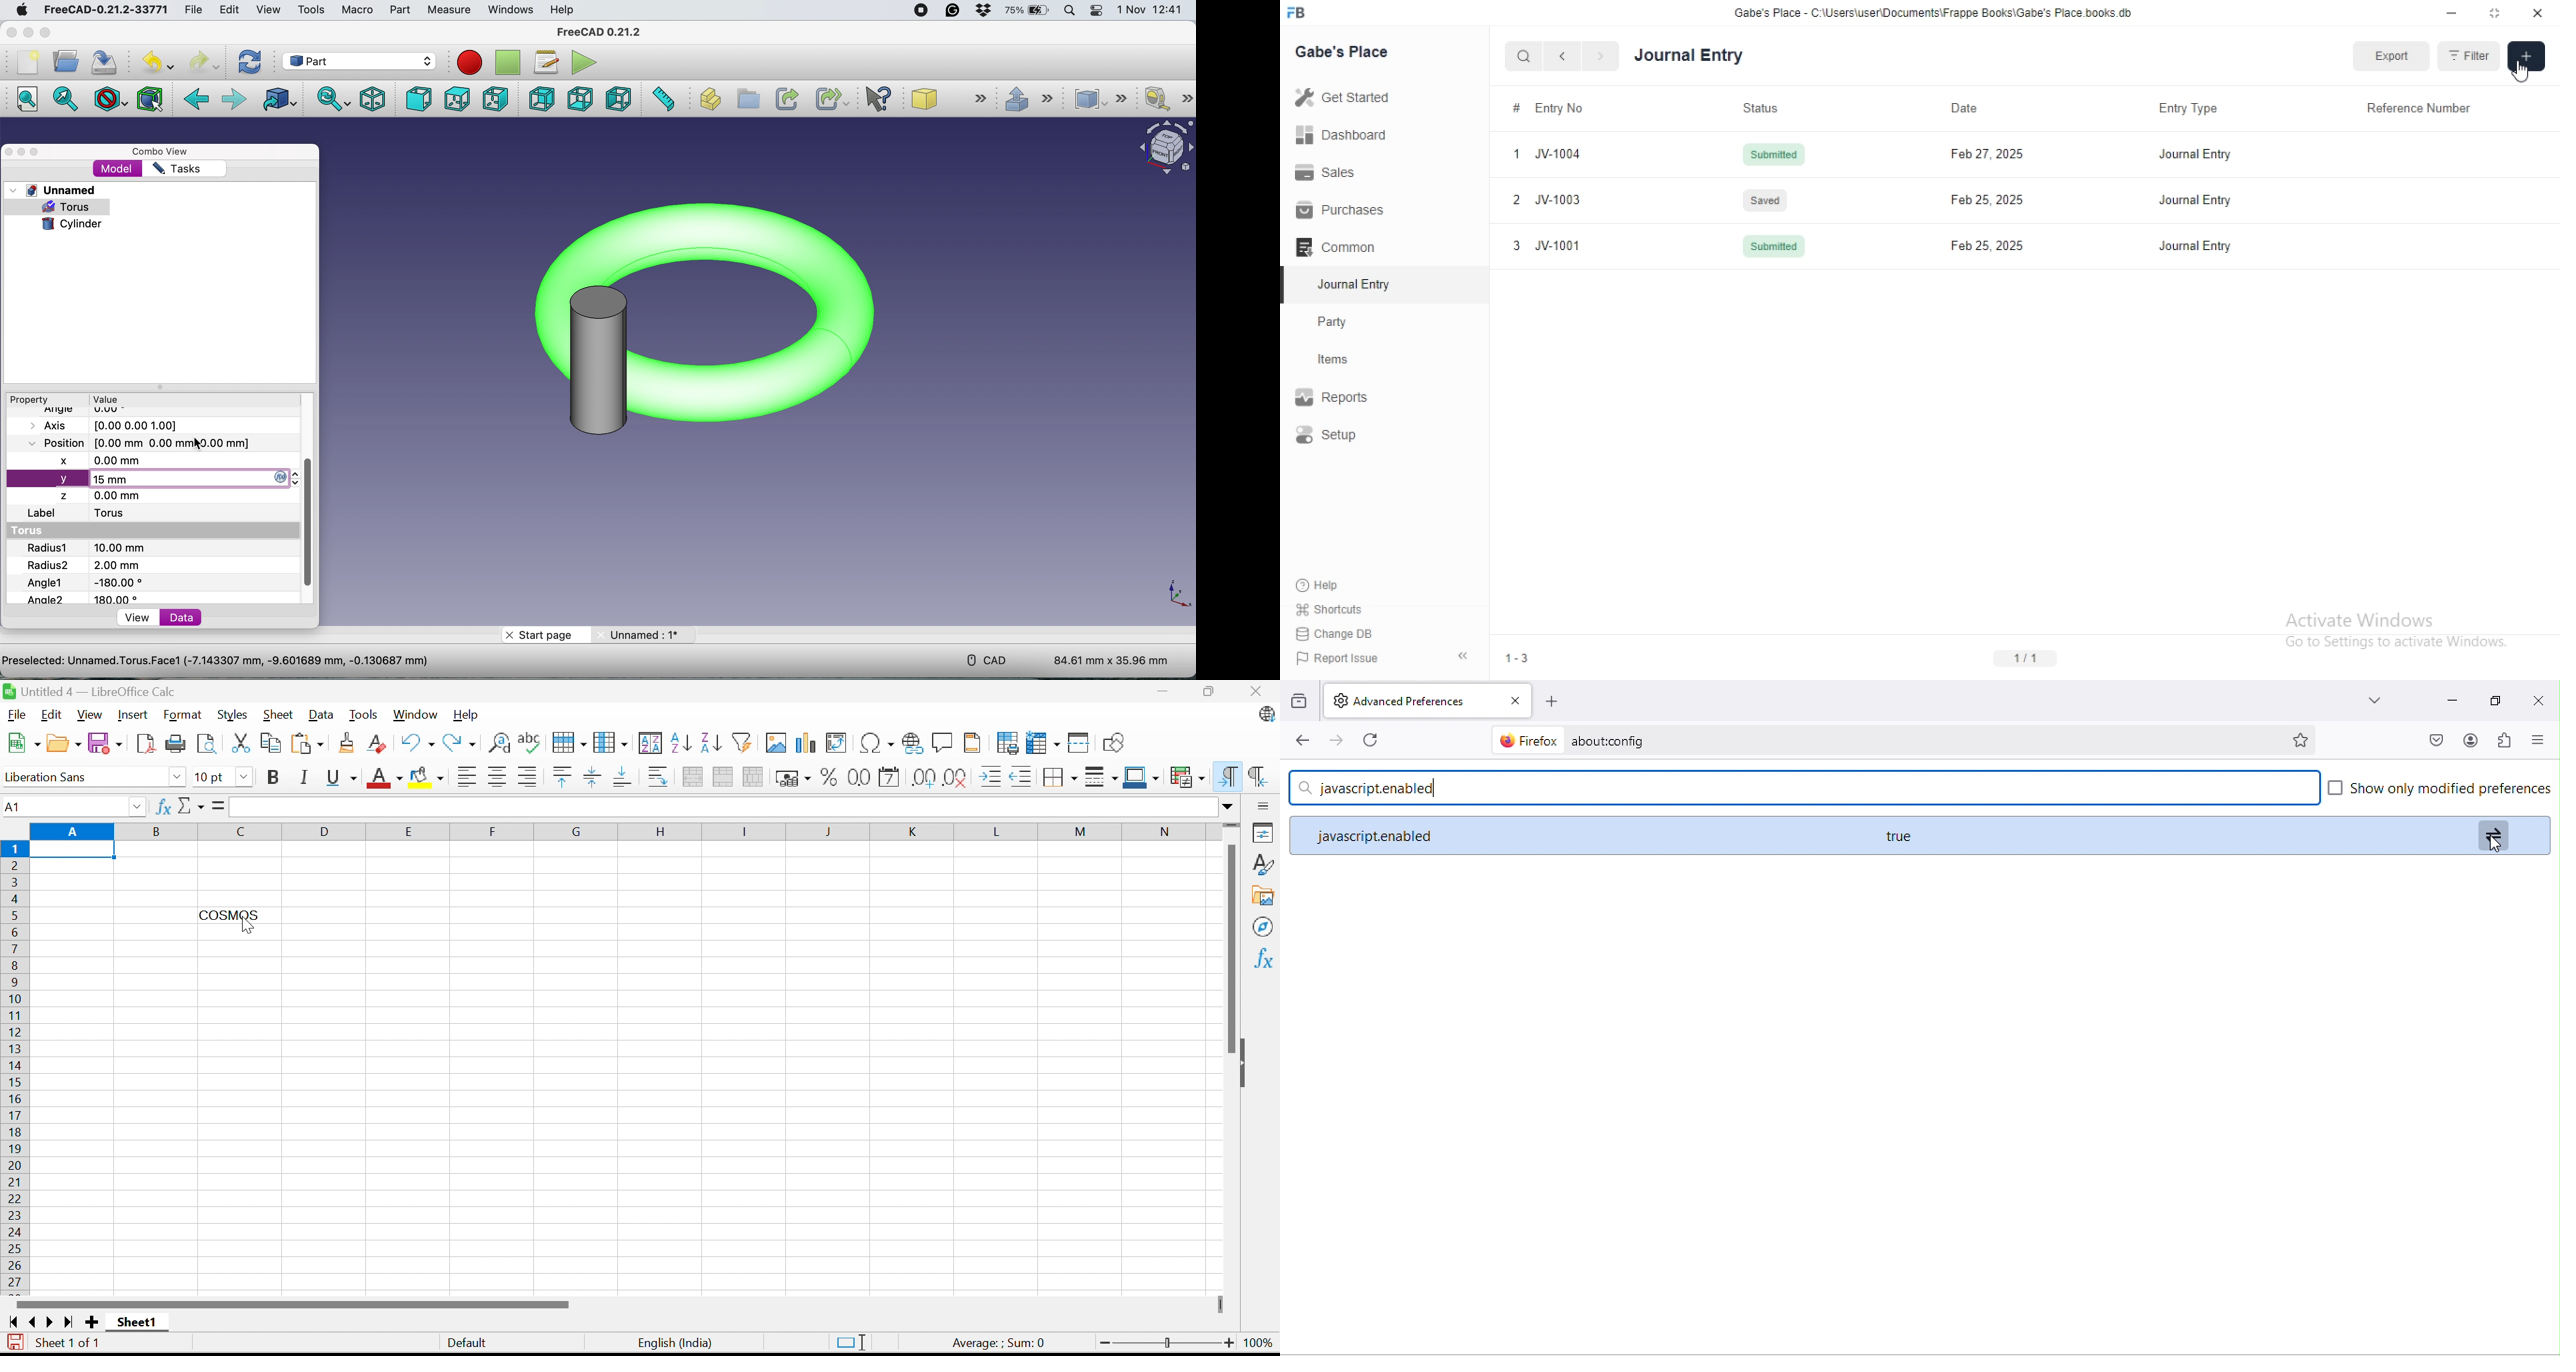 This screenshot has width=2576, height=1372. Describe the element at coordinates (991, 777) in the screenshot. I see `Increase Indent` at that location.